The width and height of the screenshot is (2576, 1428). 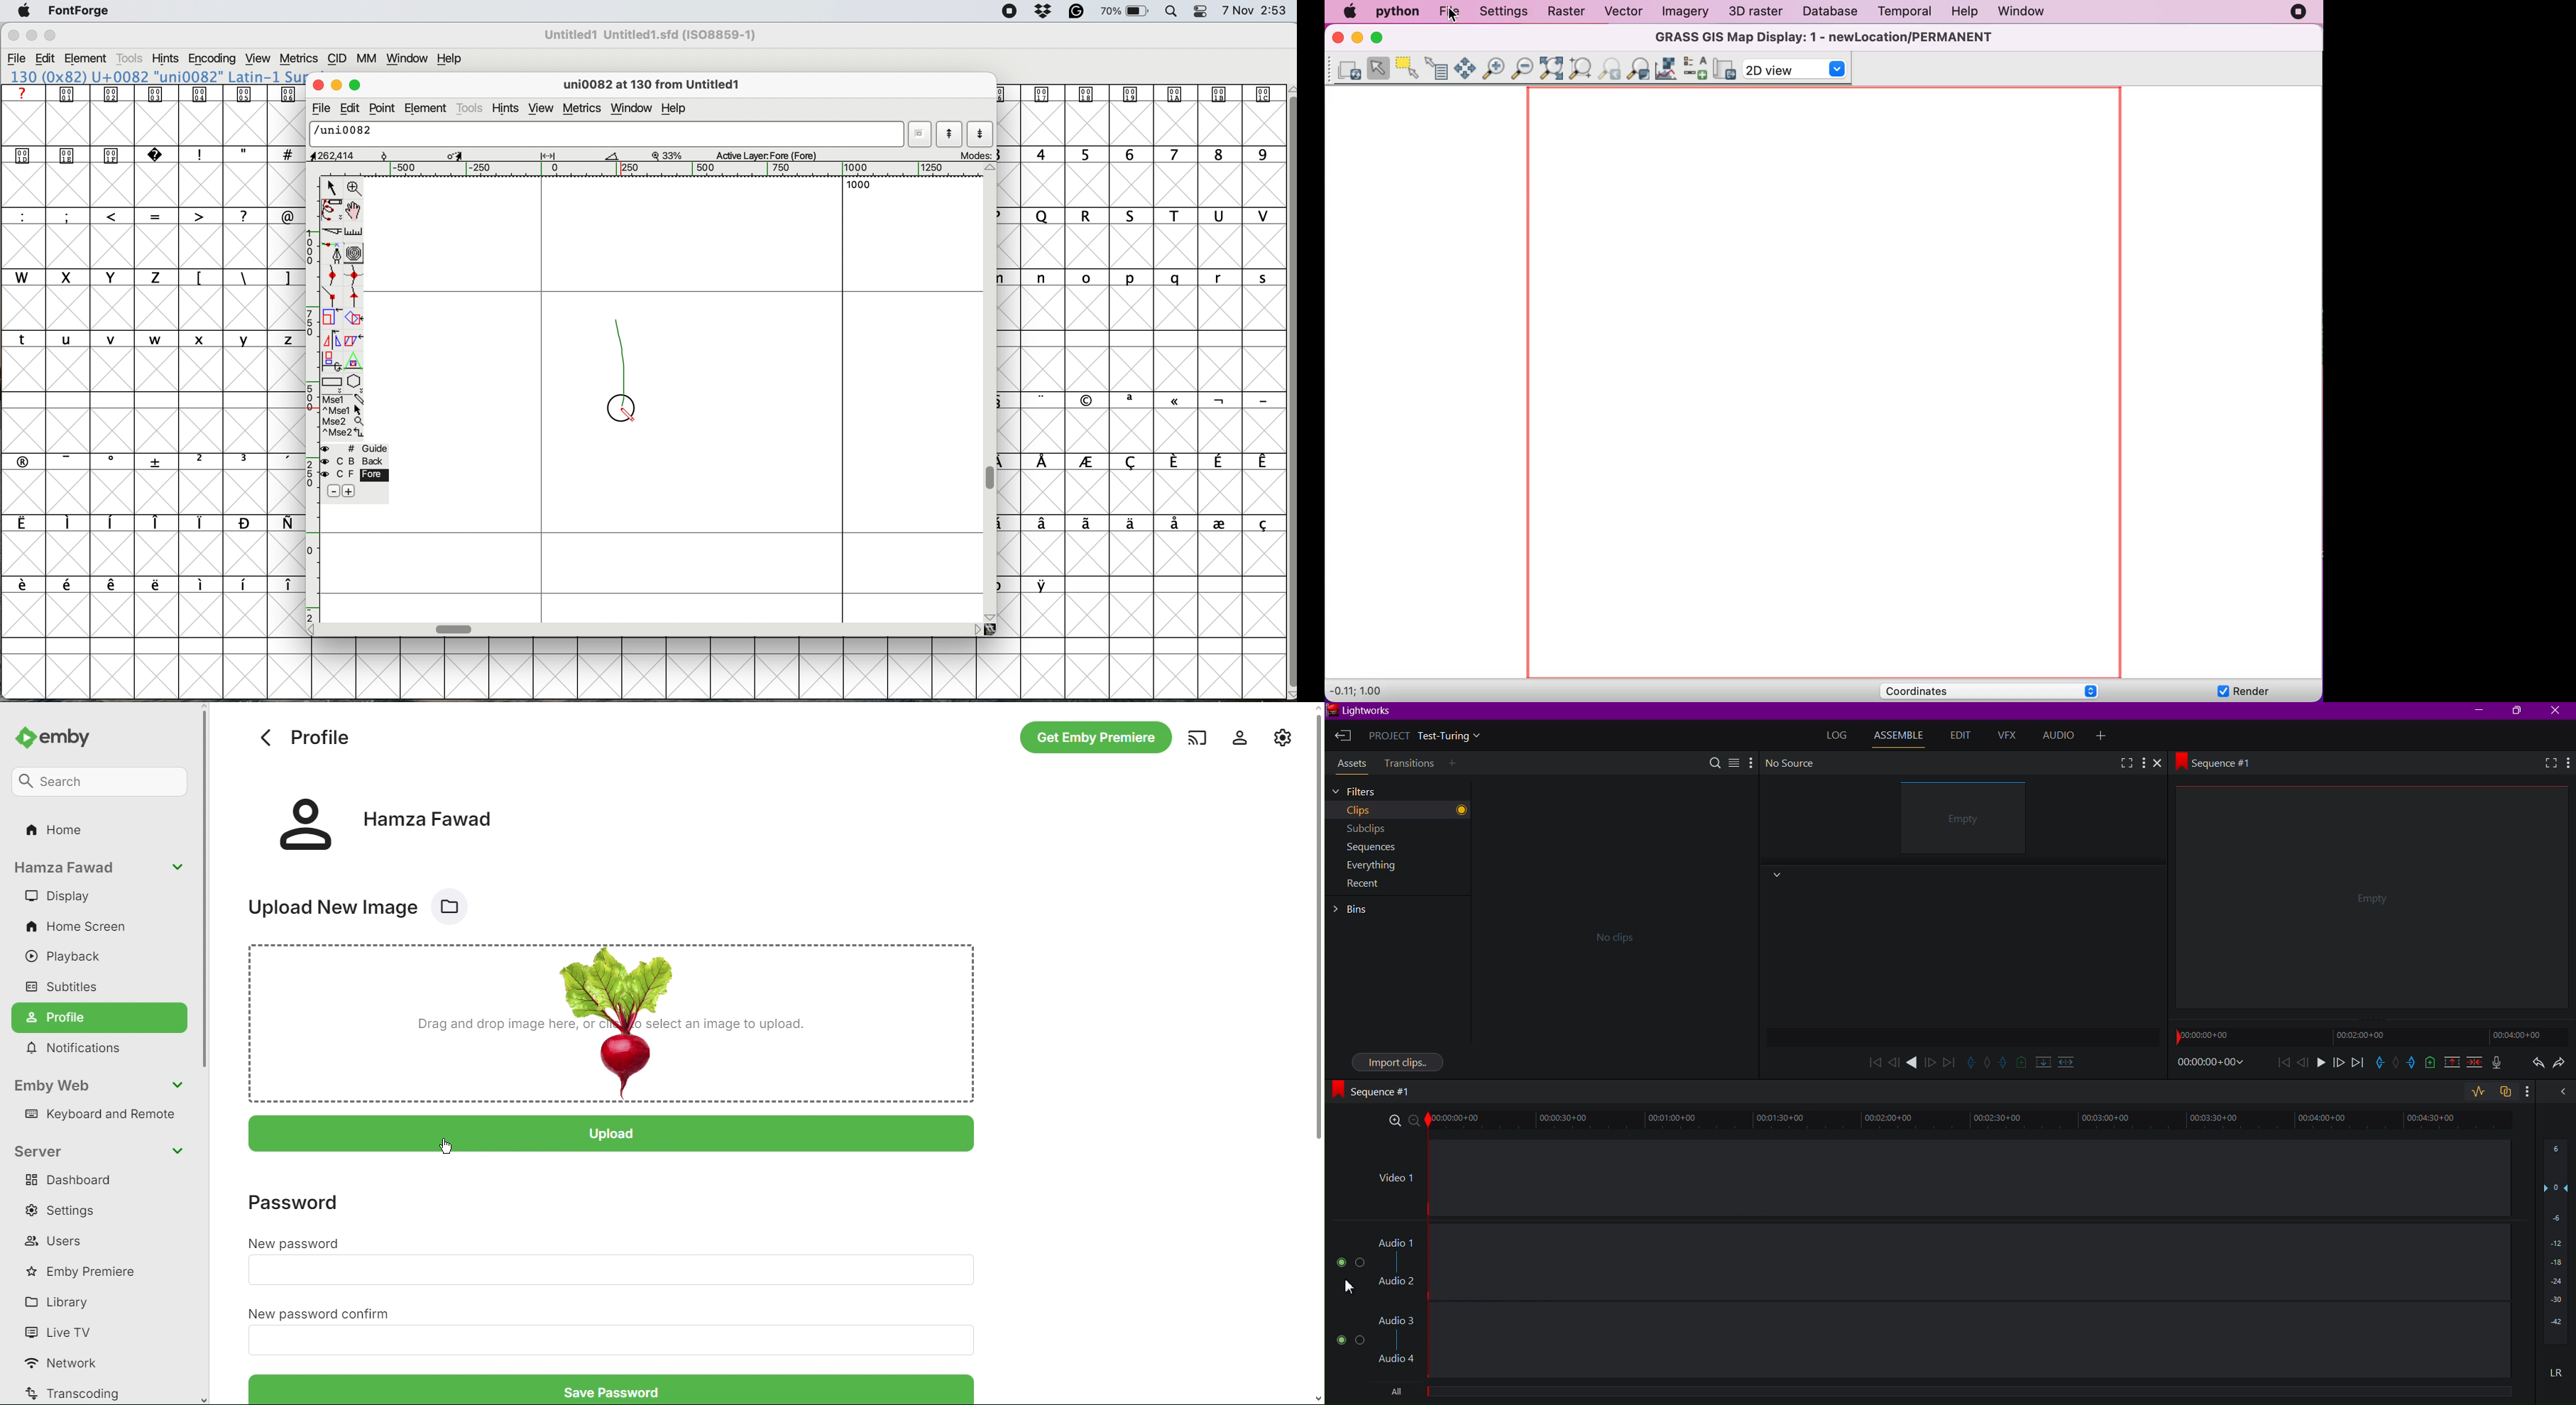 What do you see at coordinates (2373, 902) in the screenshot?
I see `Sequence View` at bounding box center [2373, 902].